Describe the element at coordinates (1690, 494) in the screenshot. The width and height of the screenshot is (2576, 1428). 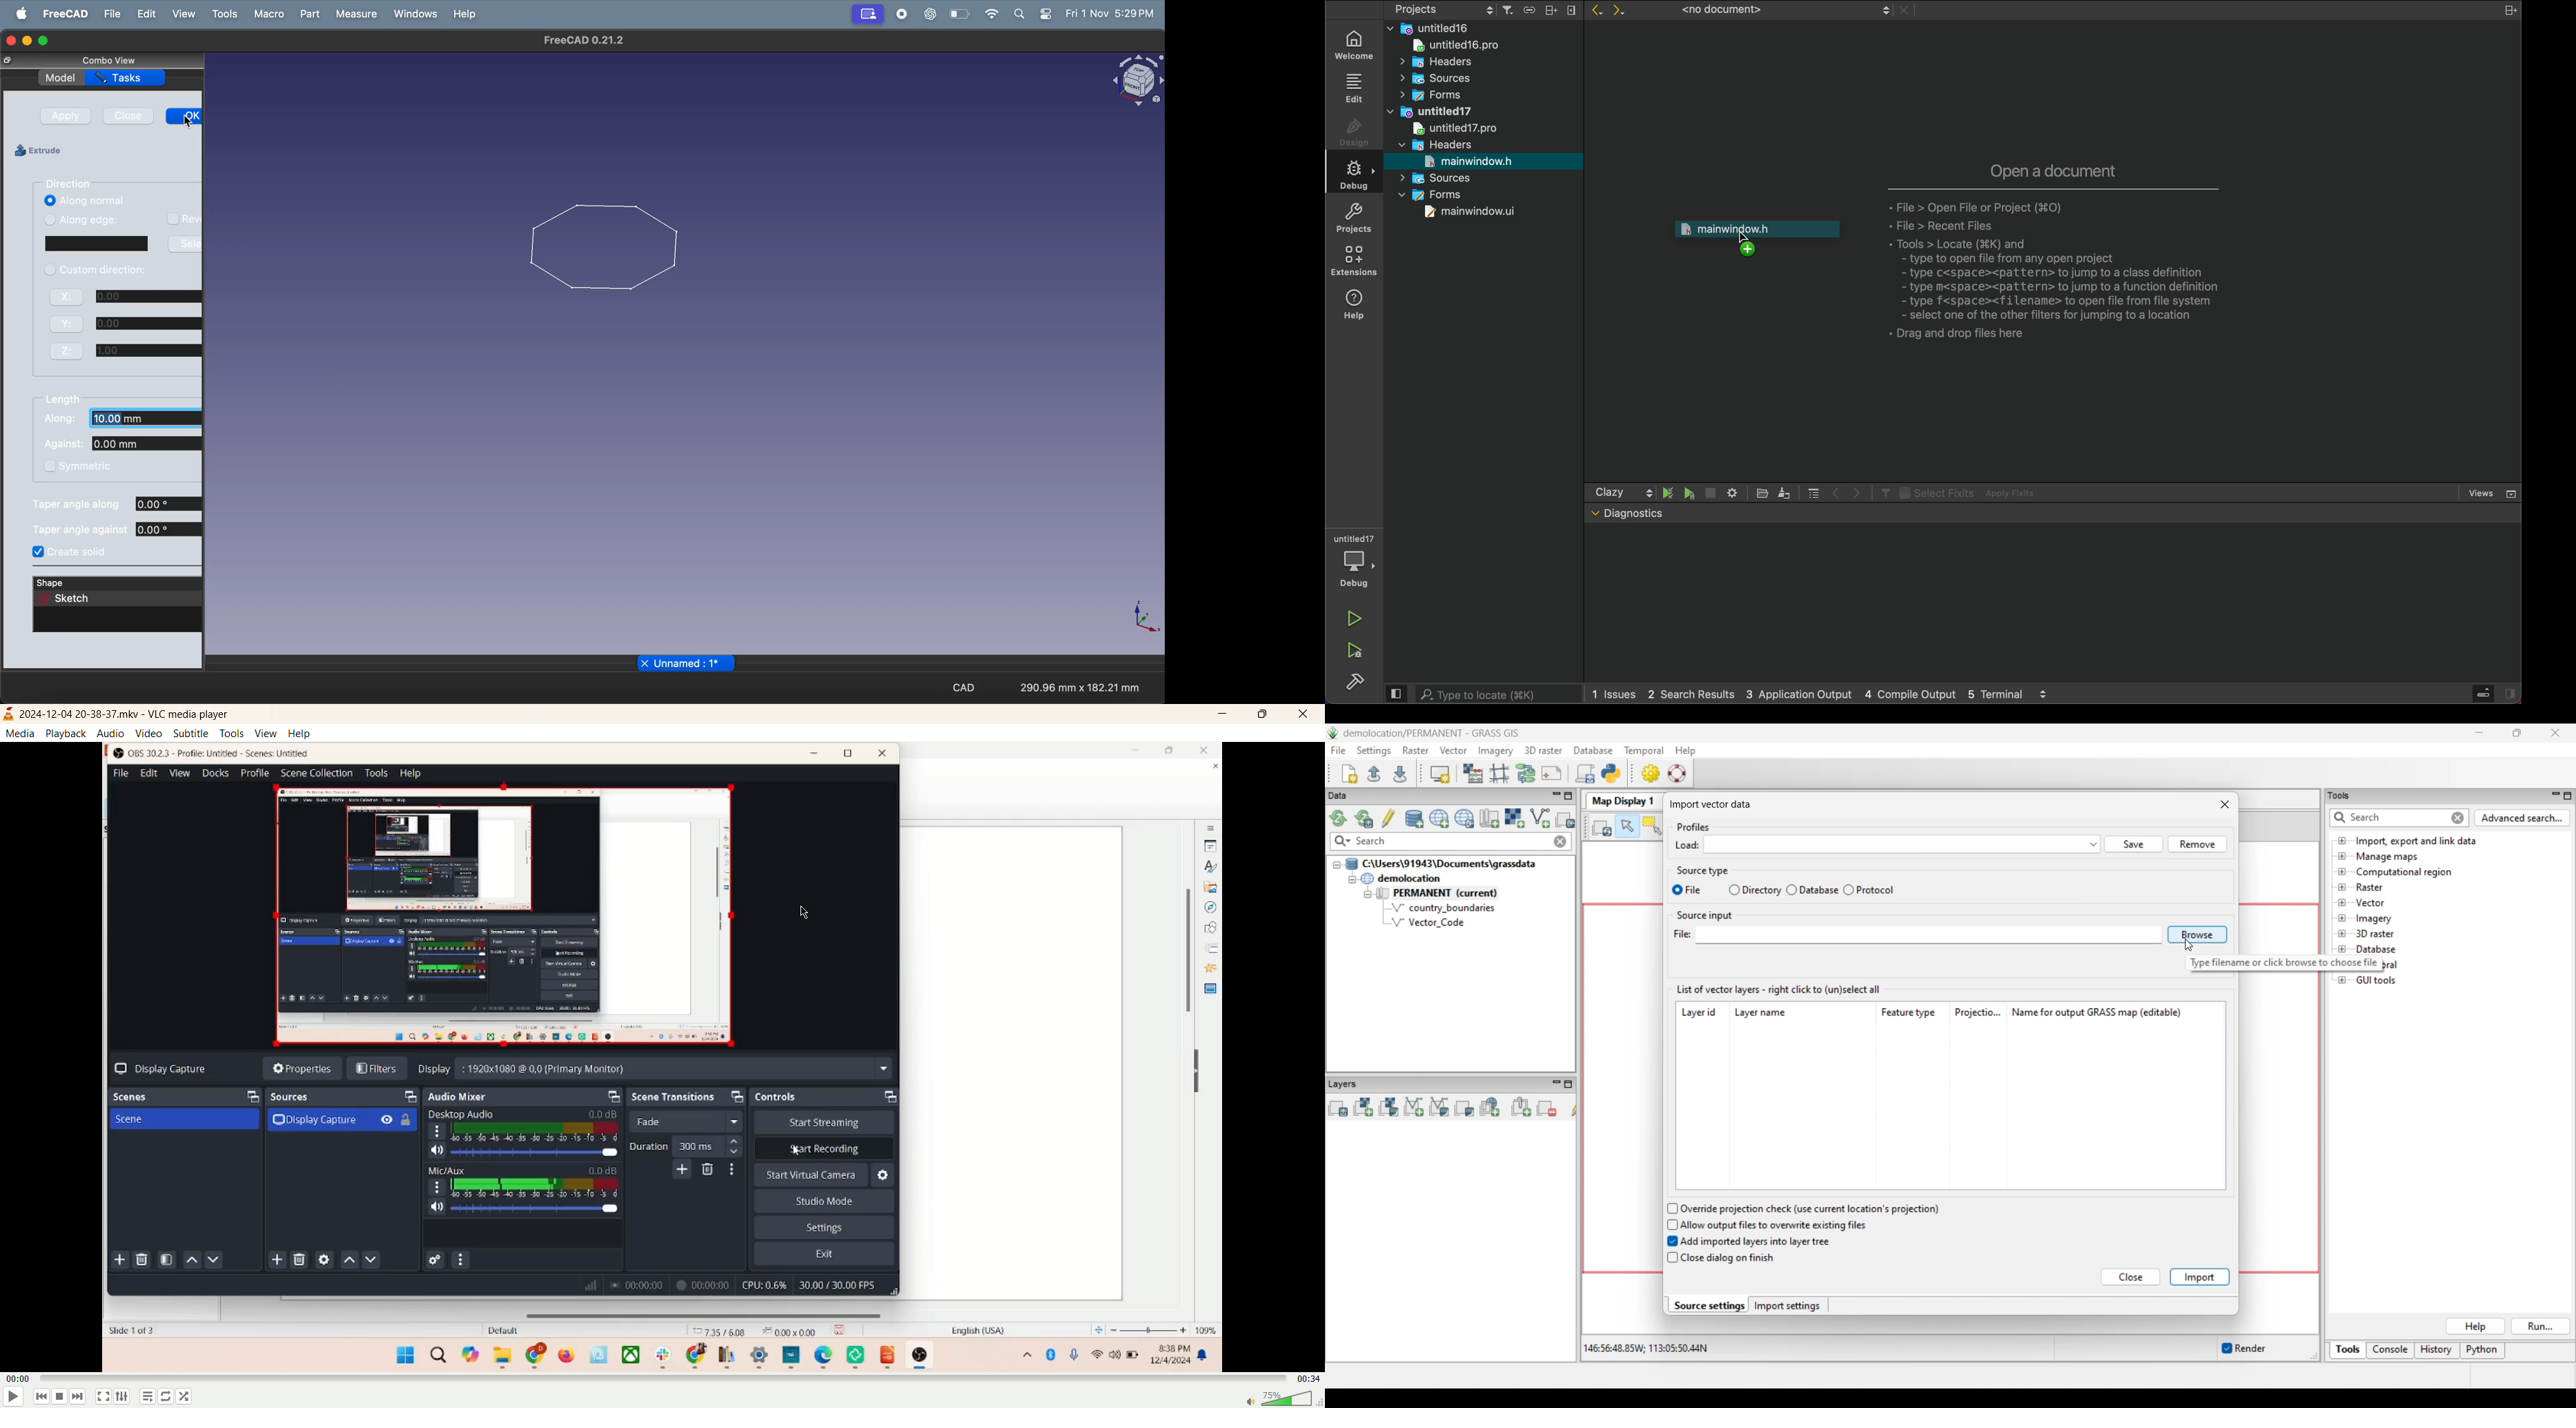
I see `resume` at that location.